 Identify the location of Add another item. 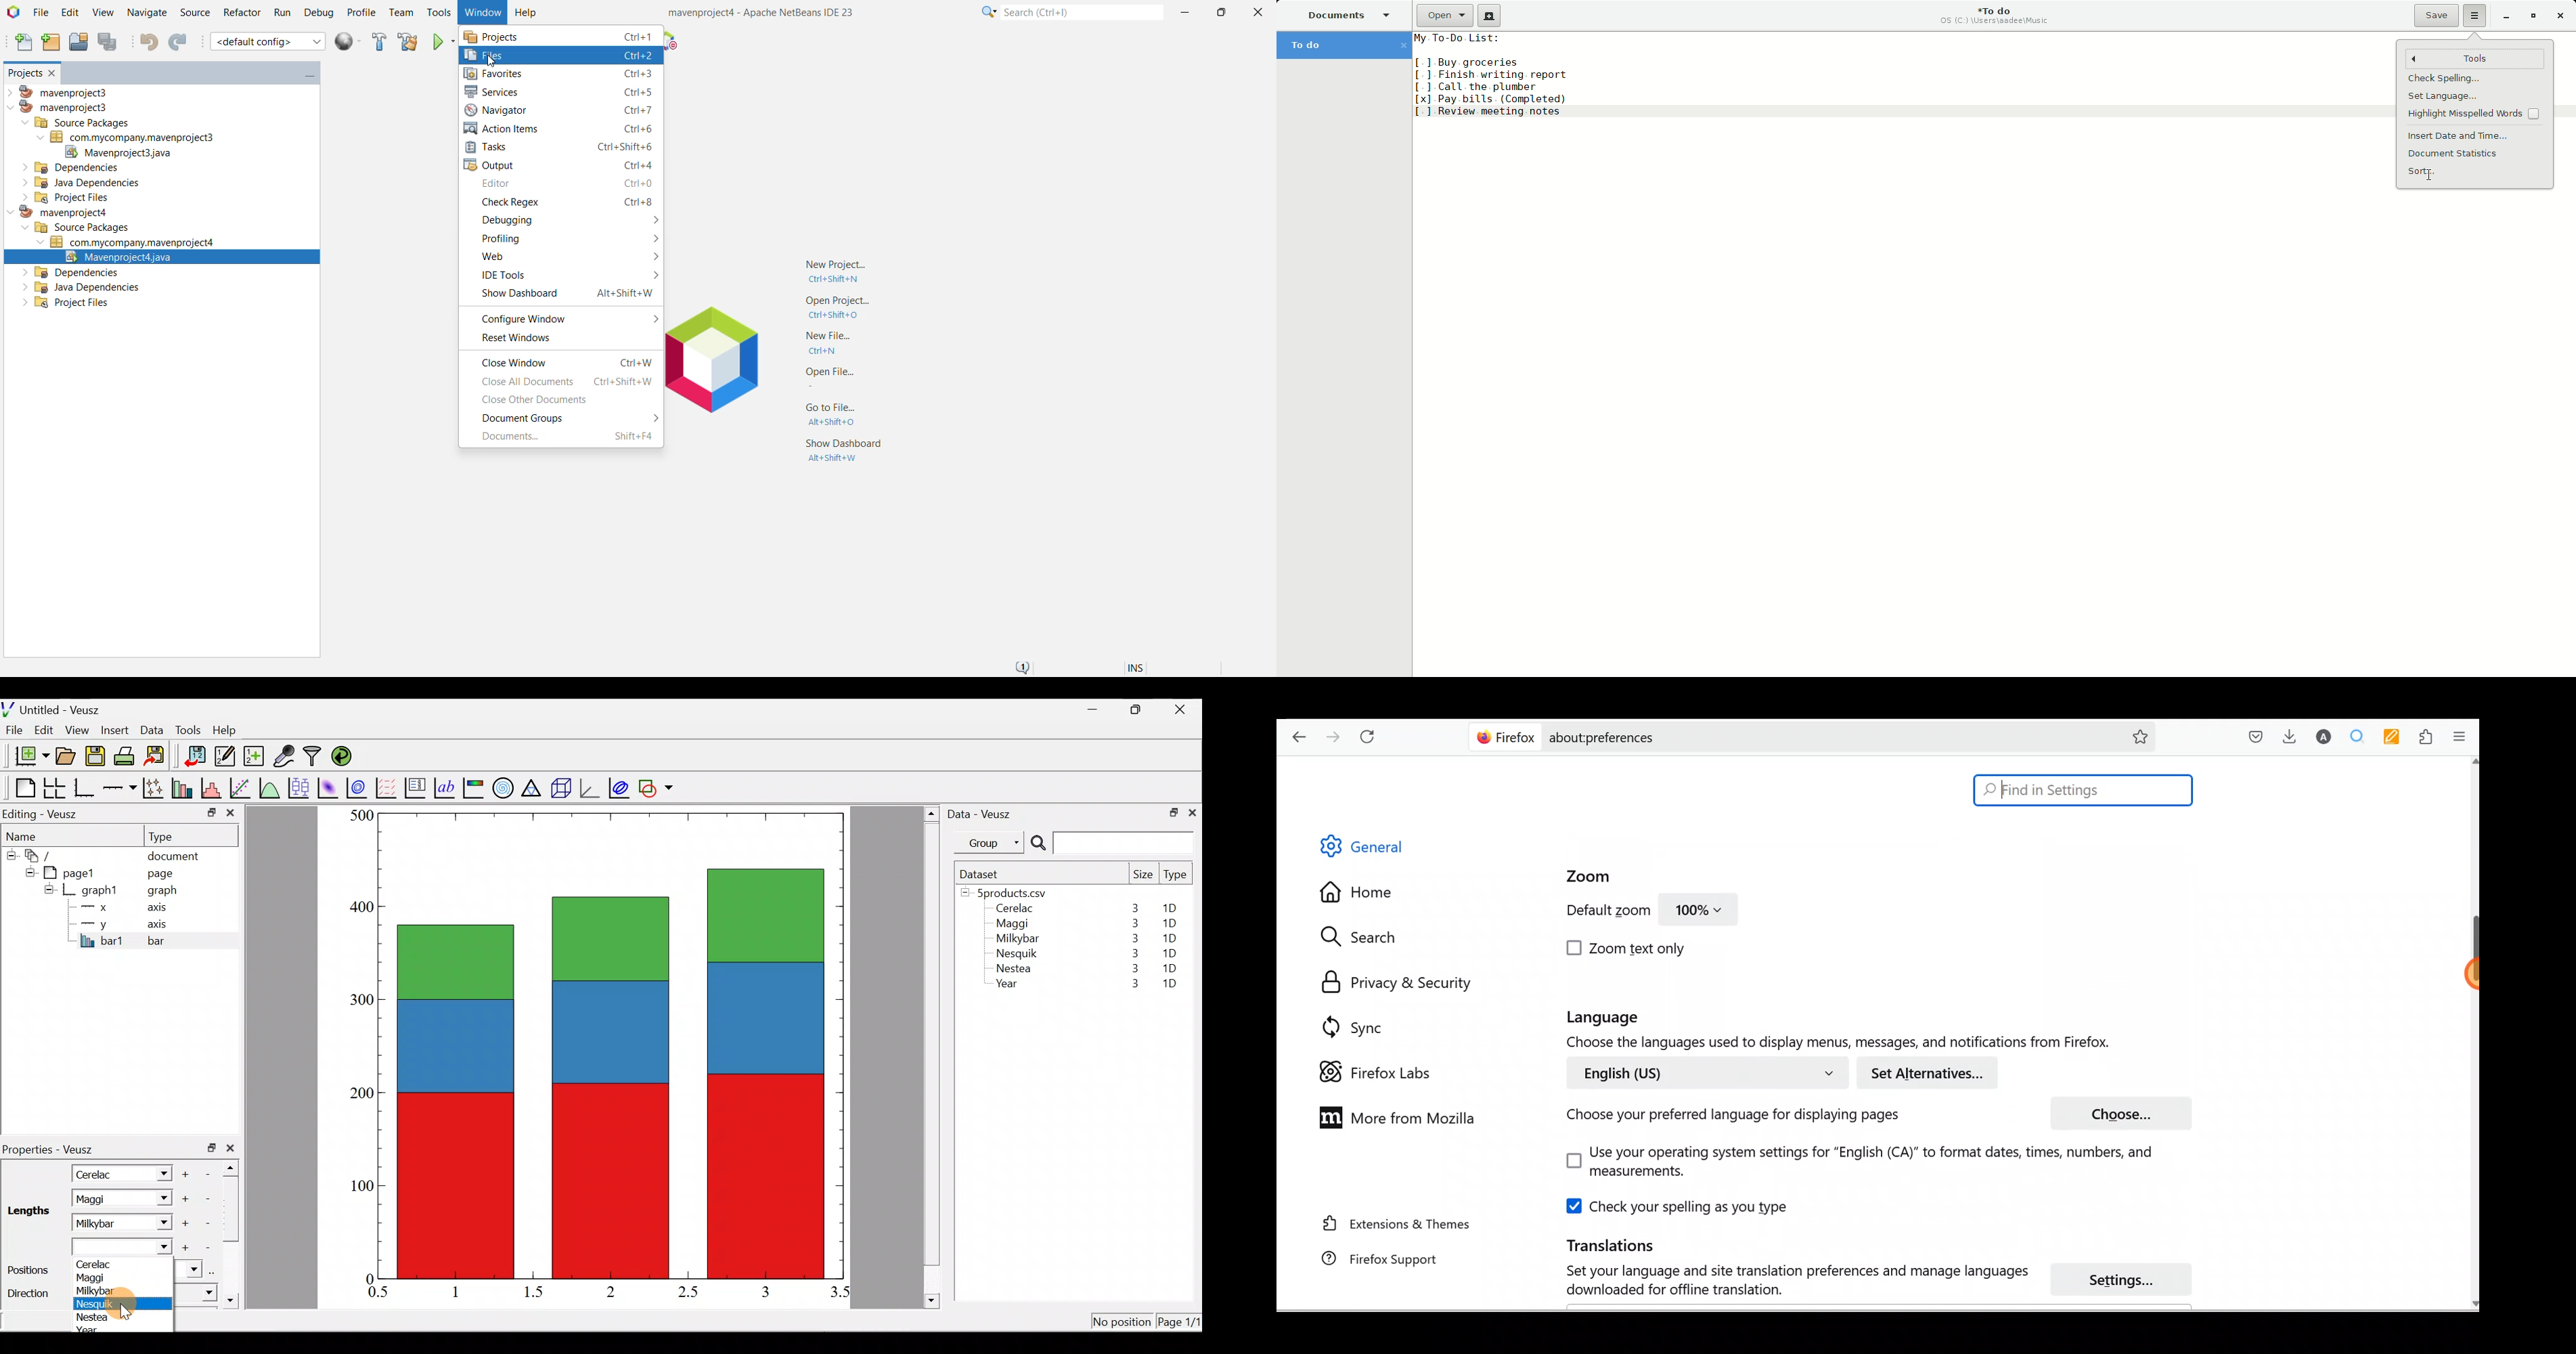
(184, 1199).